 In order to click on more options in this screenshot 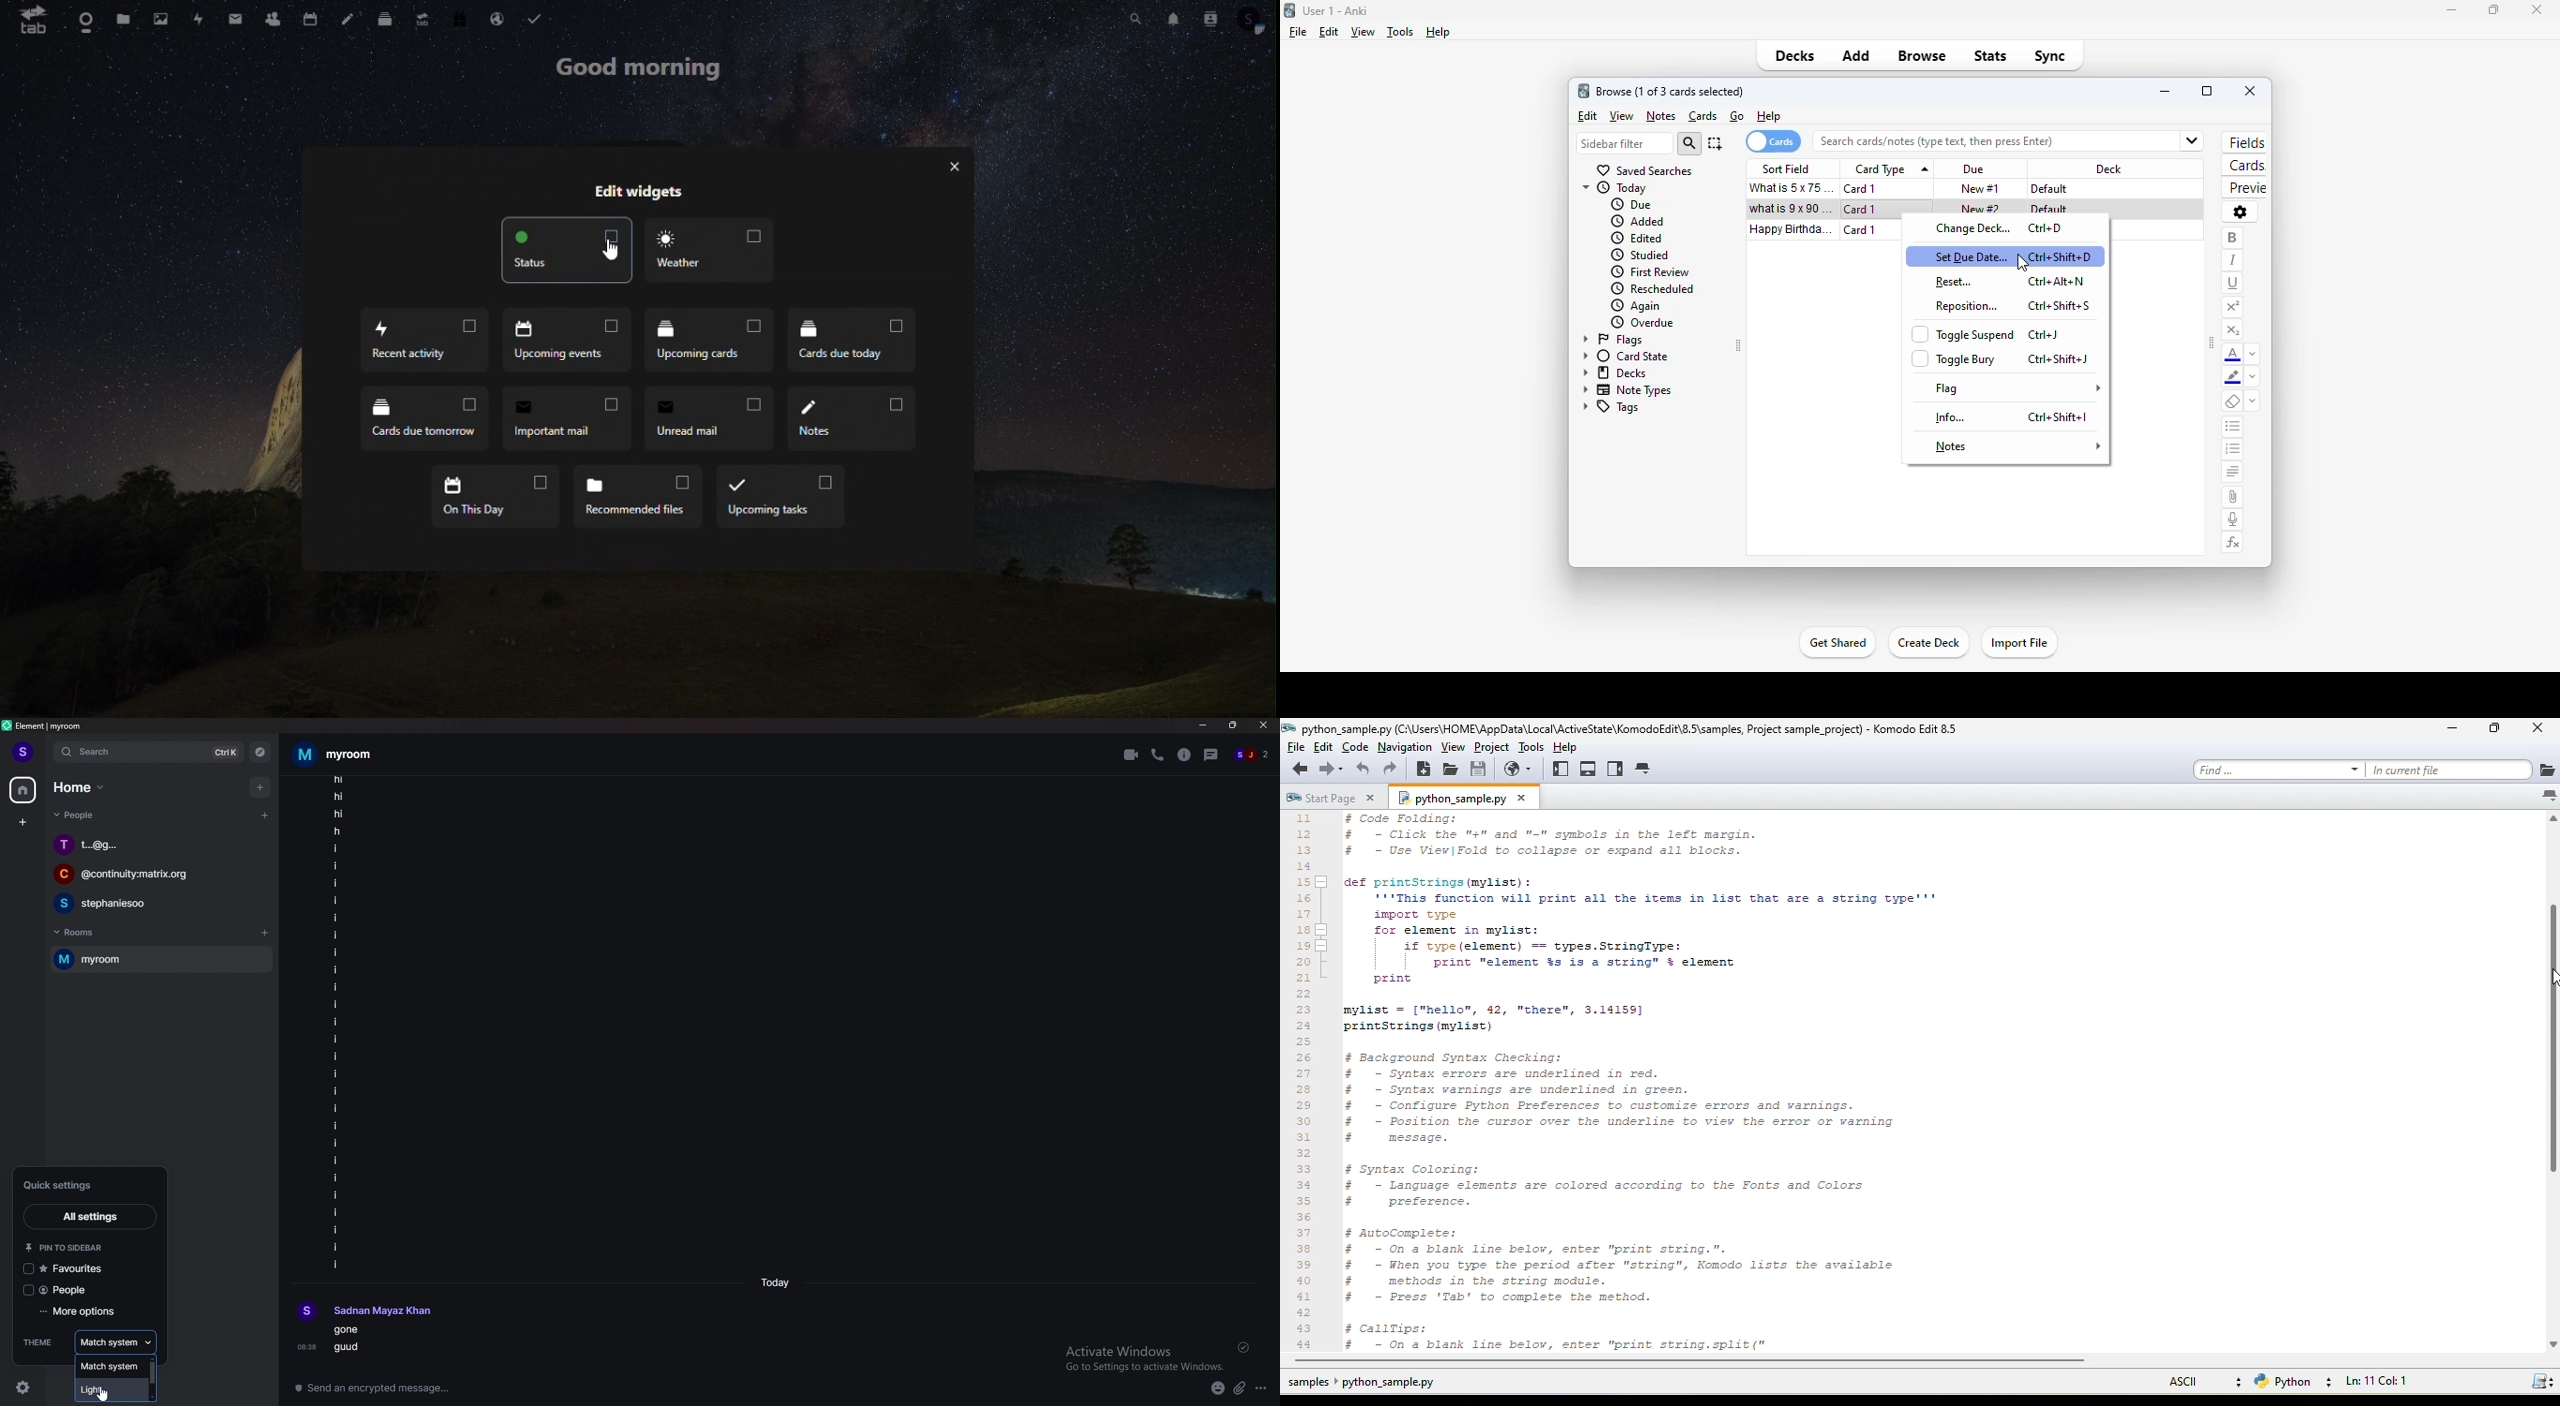, I will do `click(83, 1312)`.